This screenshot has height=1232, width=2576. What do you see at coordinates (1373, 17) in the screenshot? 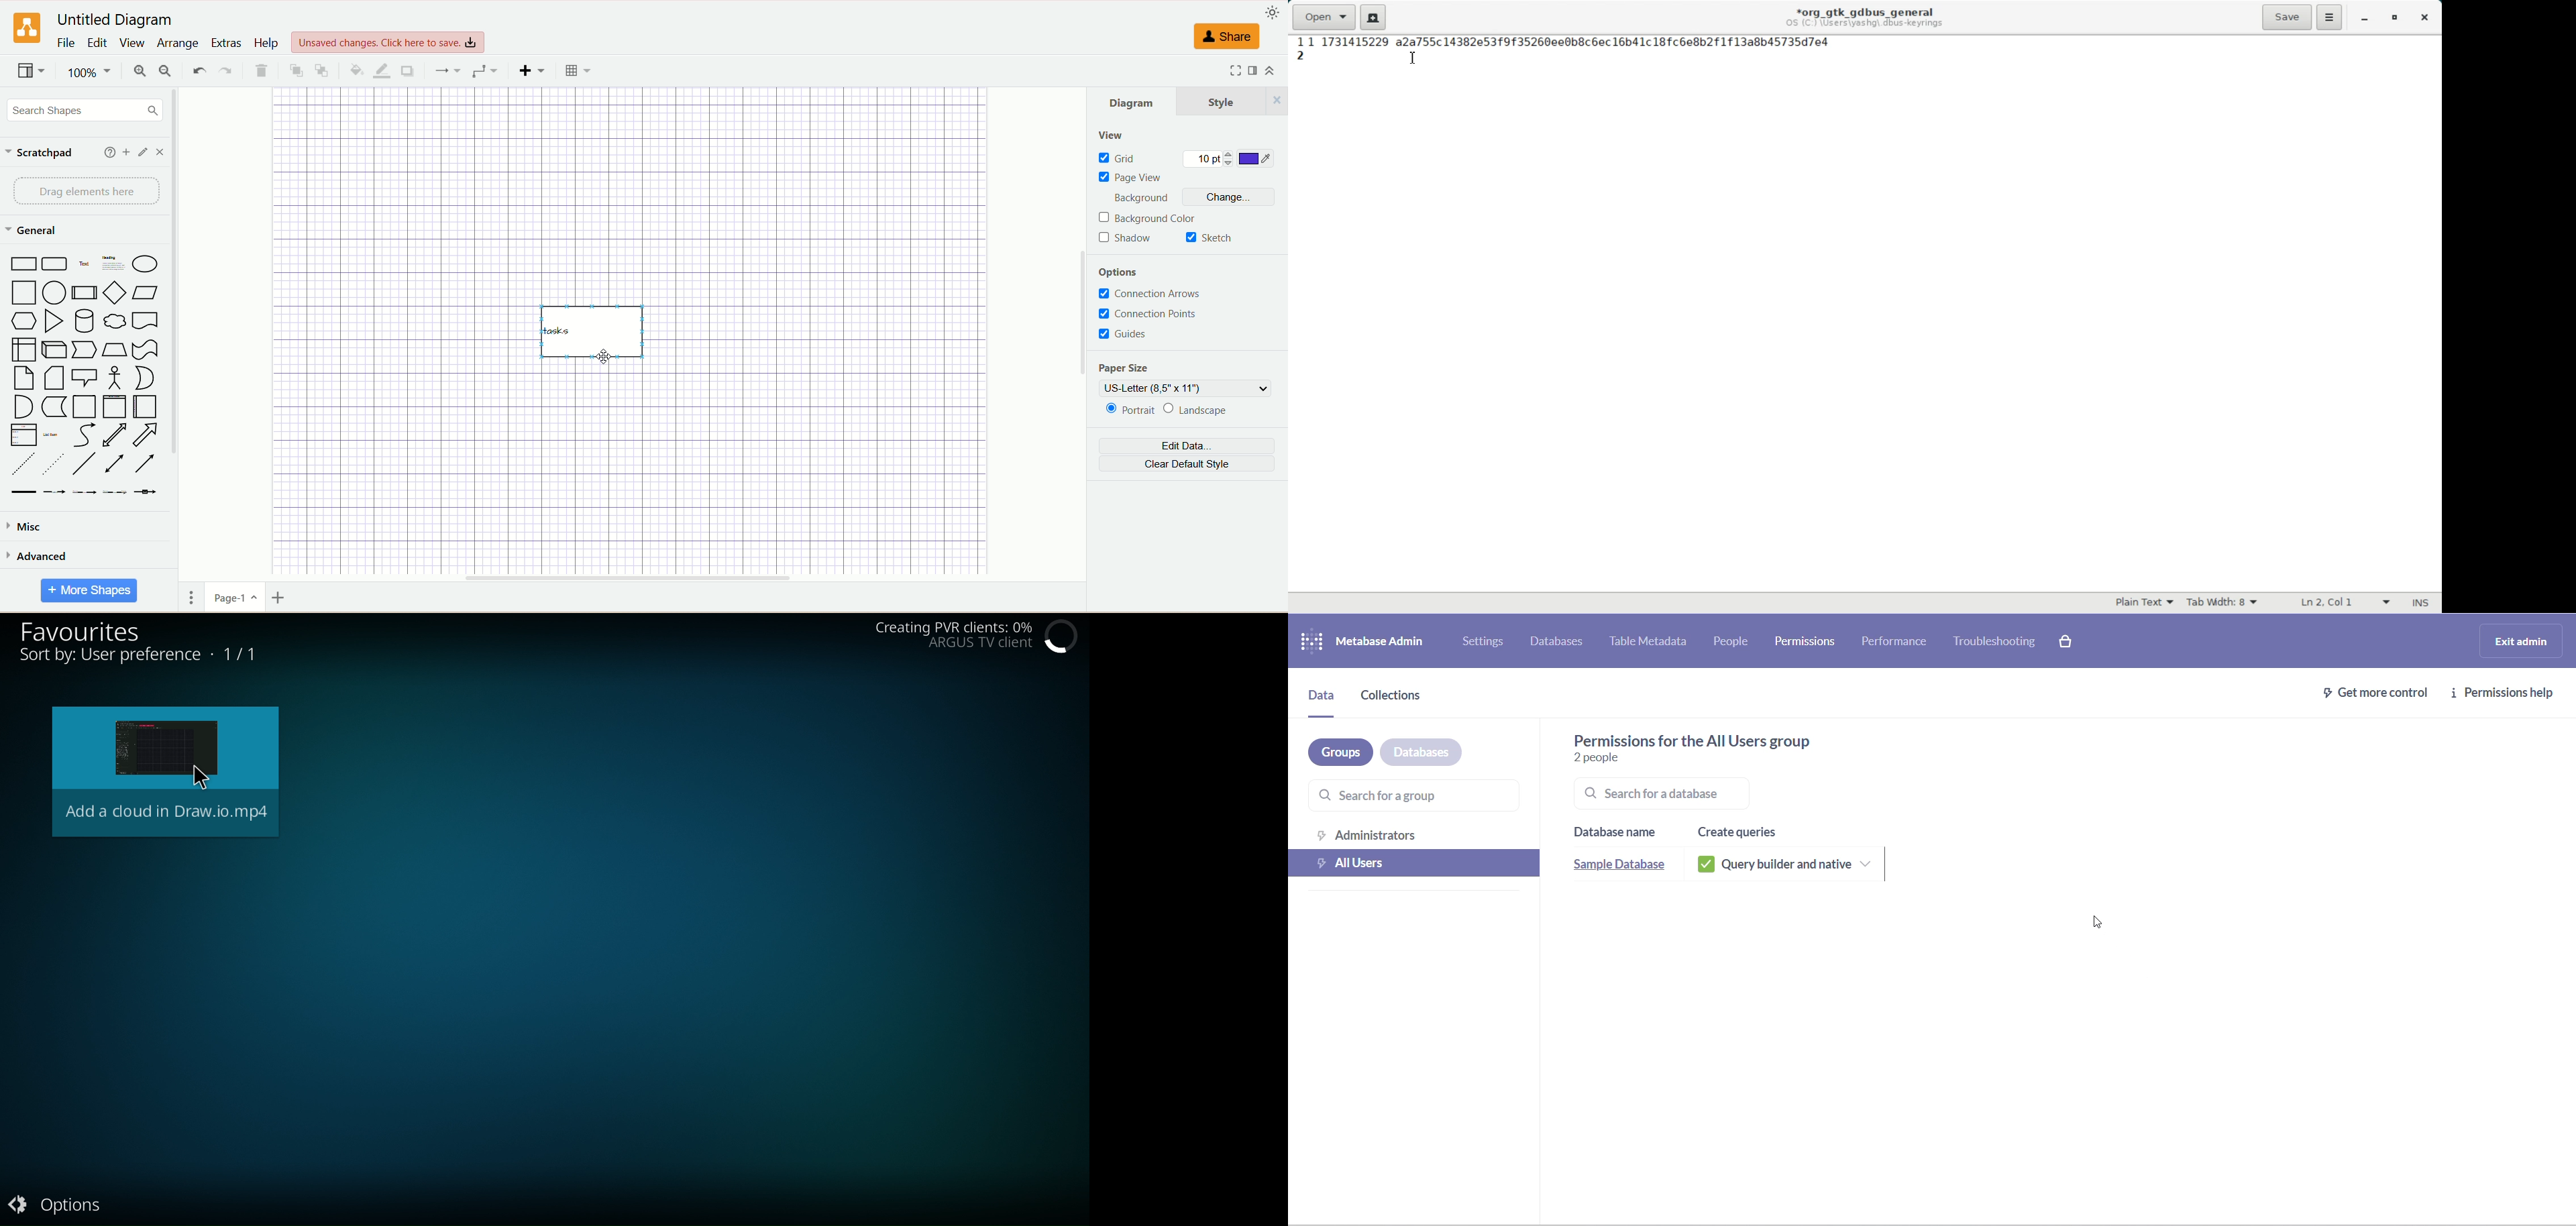
I see `Create a new document` at bounding box center [1373, 17].